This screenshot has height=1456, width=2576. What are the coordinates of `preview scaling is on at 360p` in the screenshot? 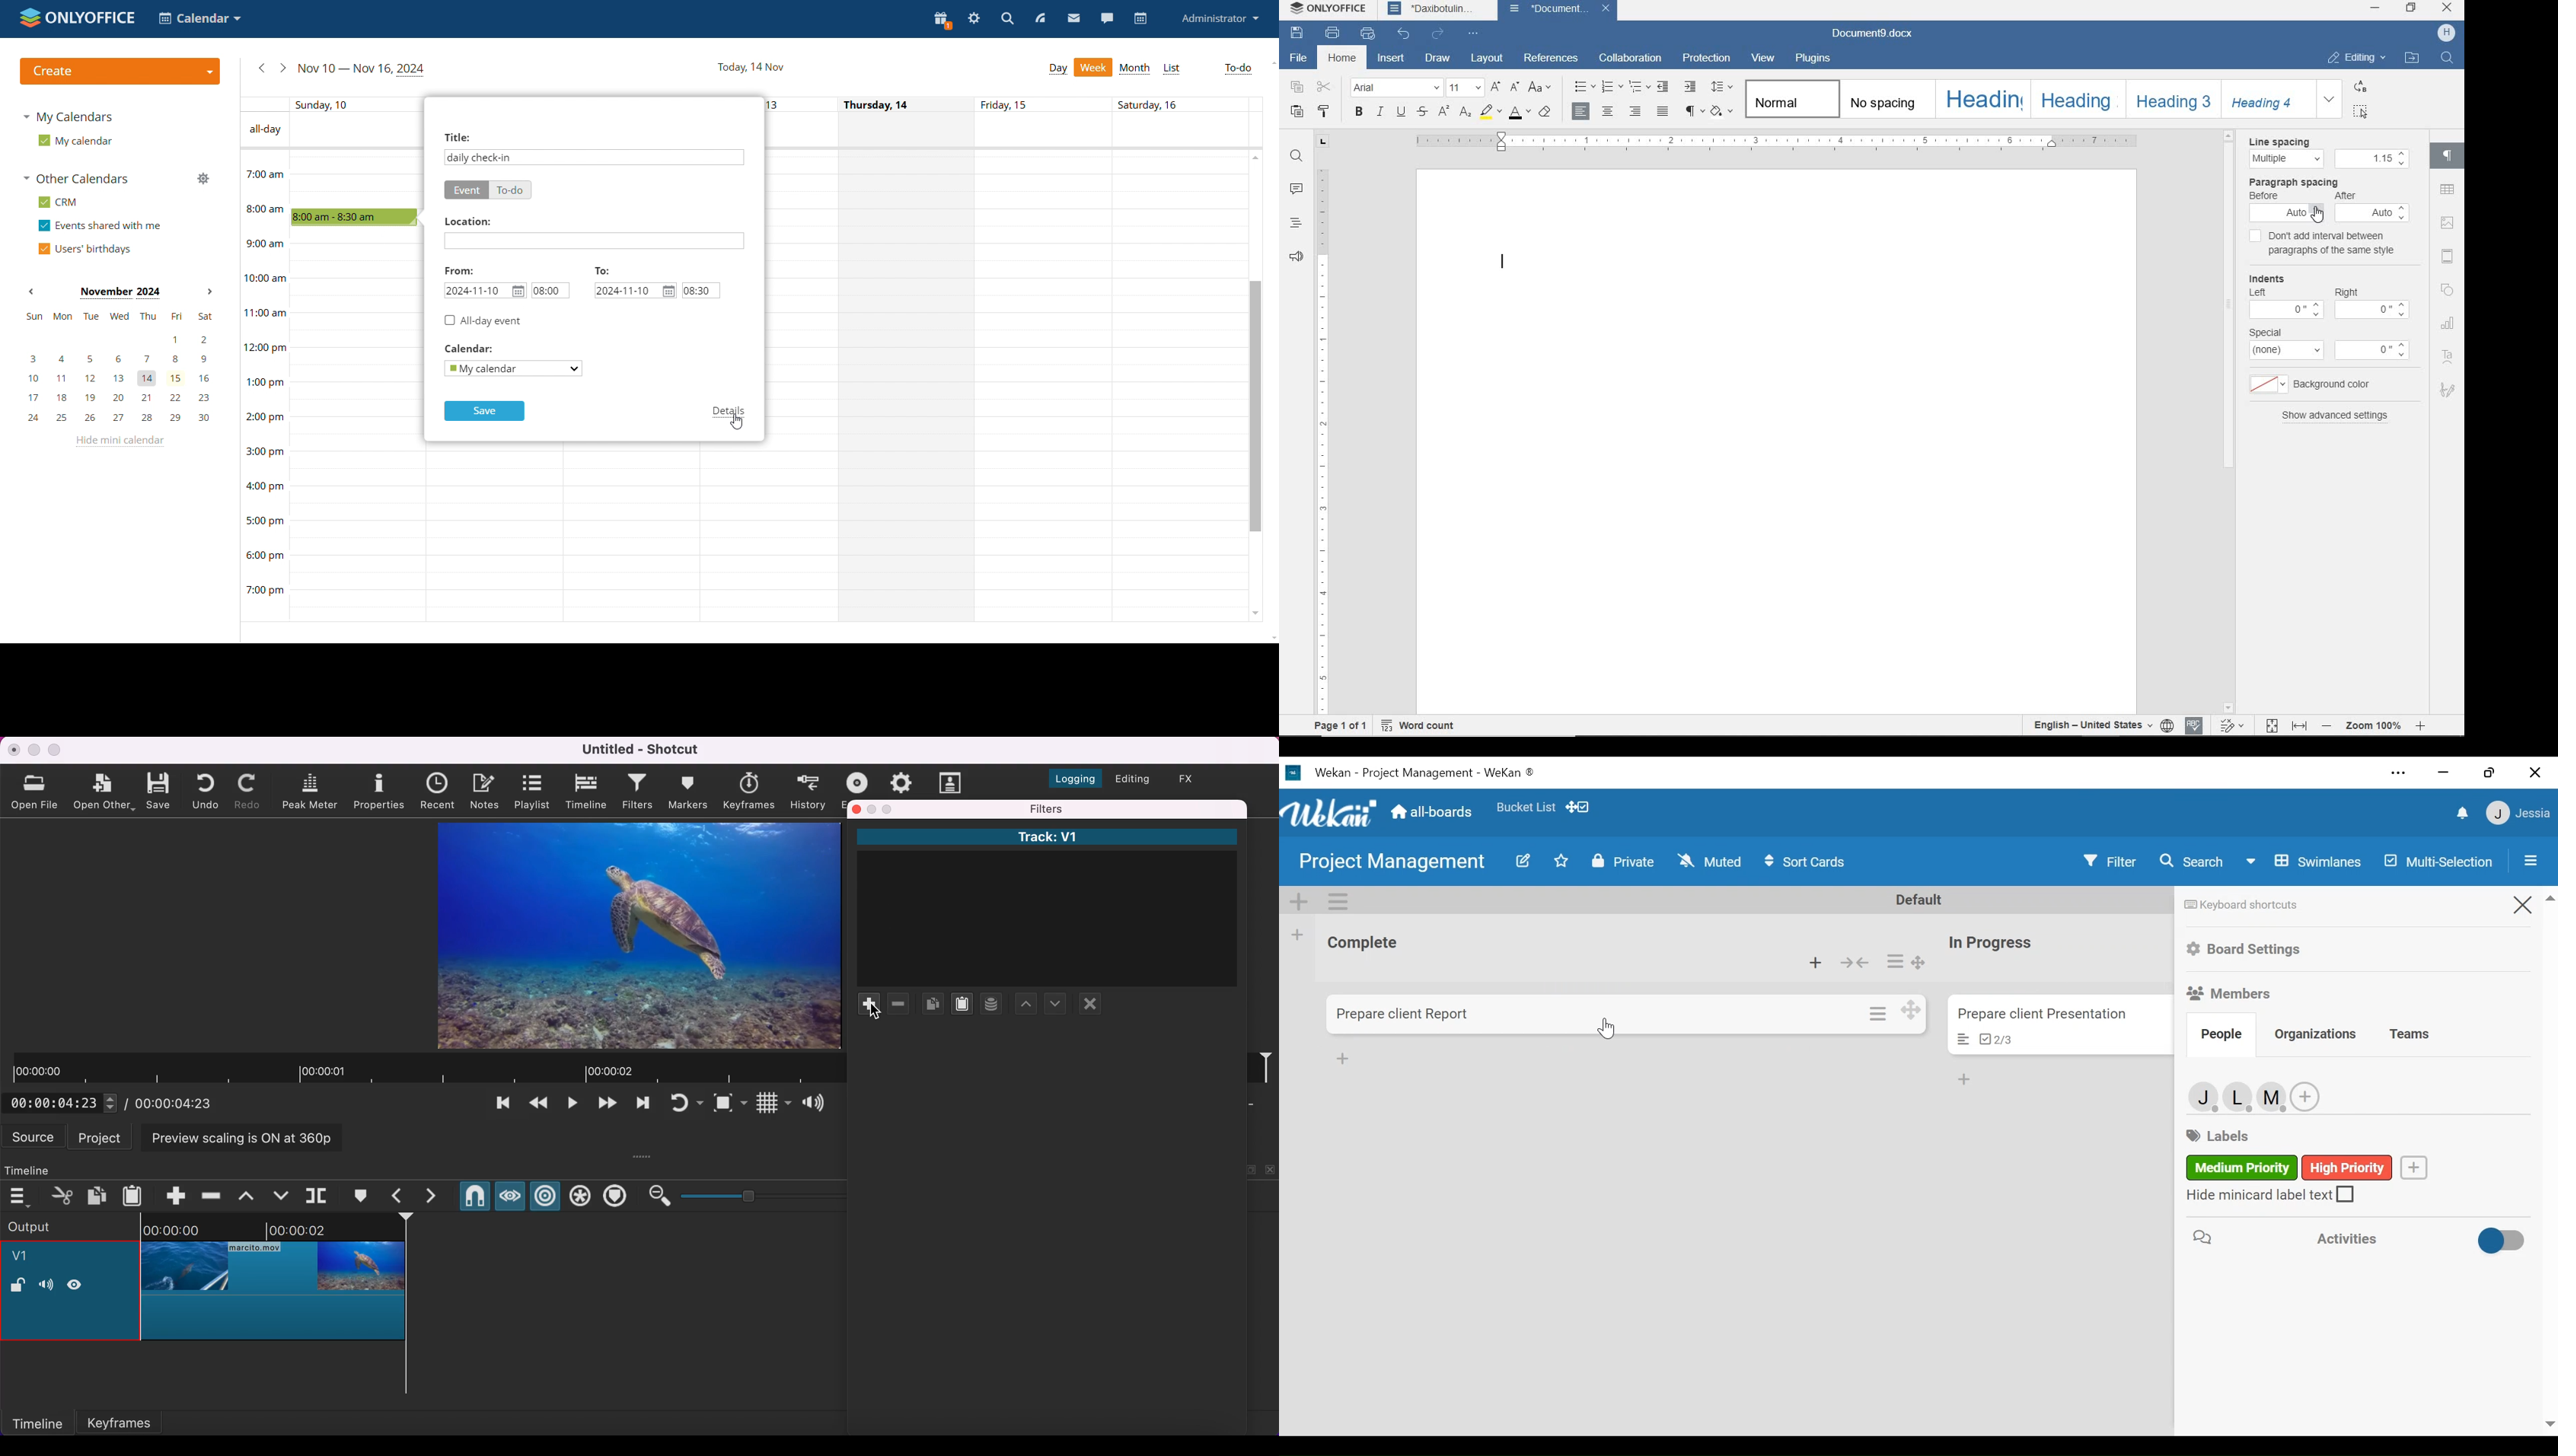 It's located at (248, 1137).